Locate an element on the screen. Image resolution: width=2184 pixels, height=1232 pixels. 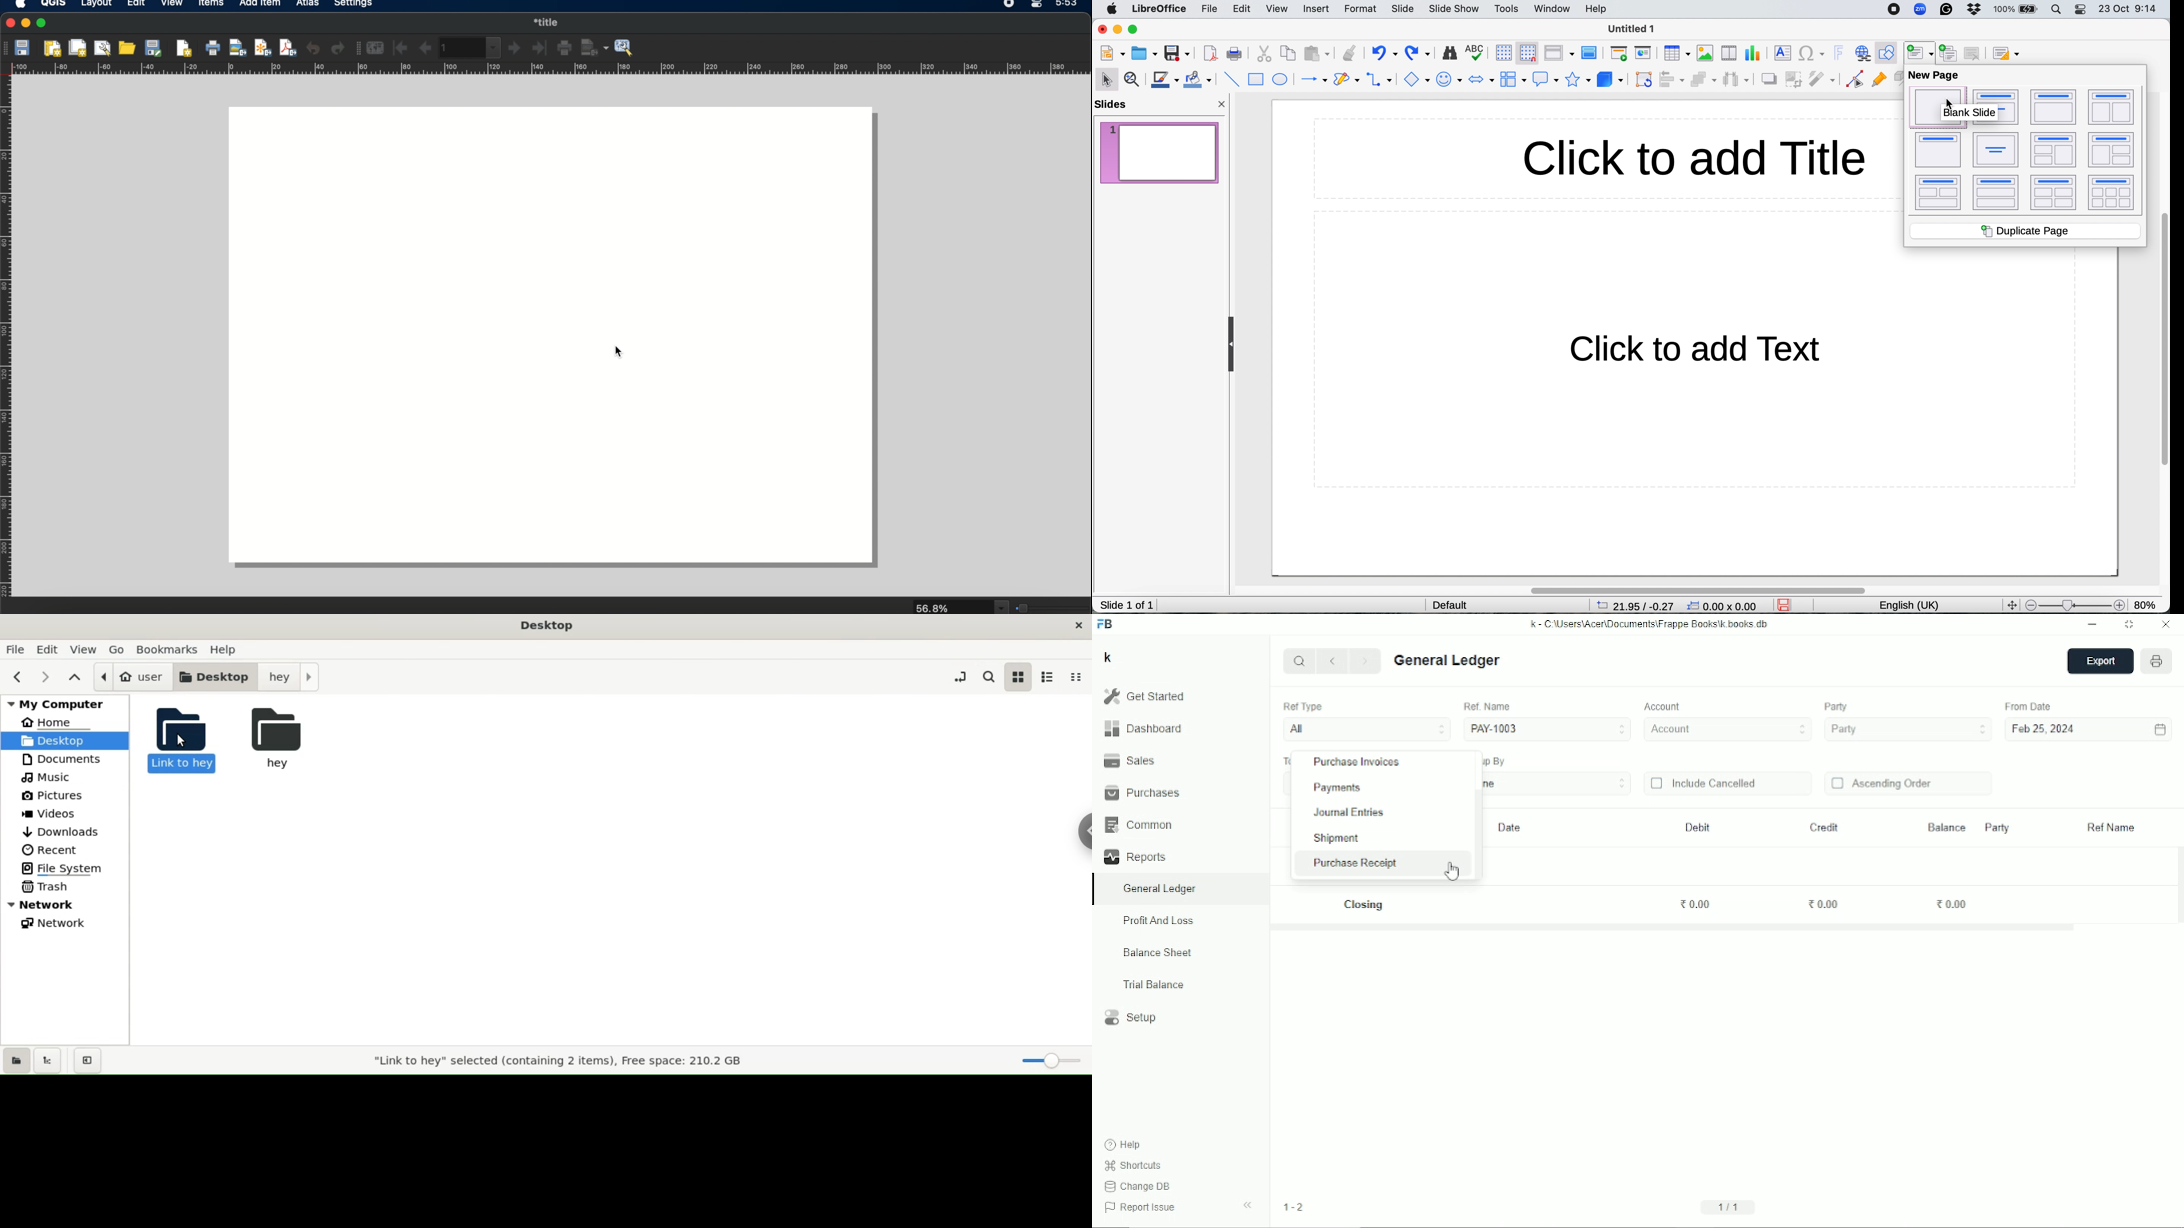
symbol shapes is located at coordinates (1451, 80).